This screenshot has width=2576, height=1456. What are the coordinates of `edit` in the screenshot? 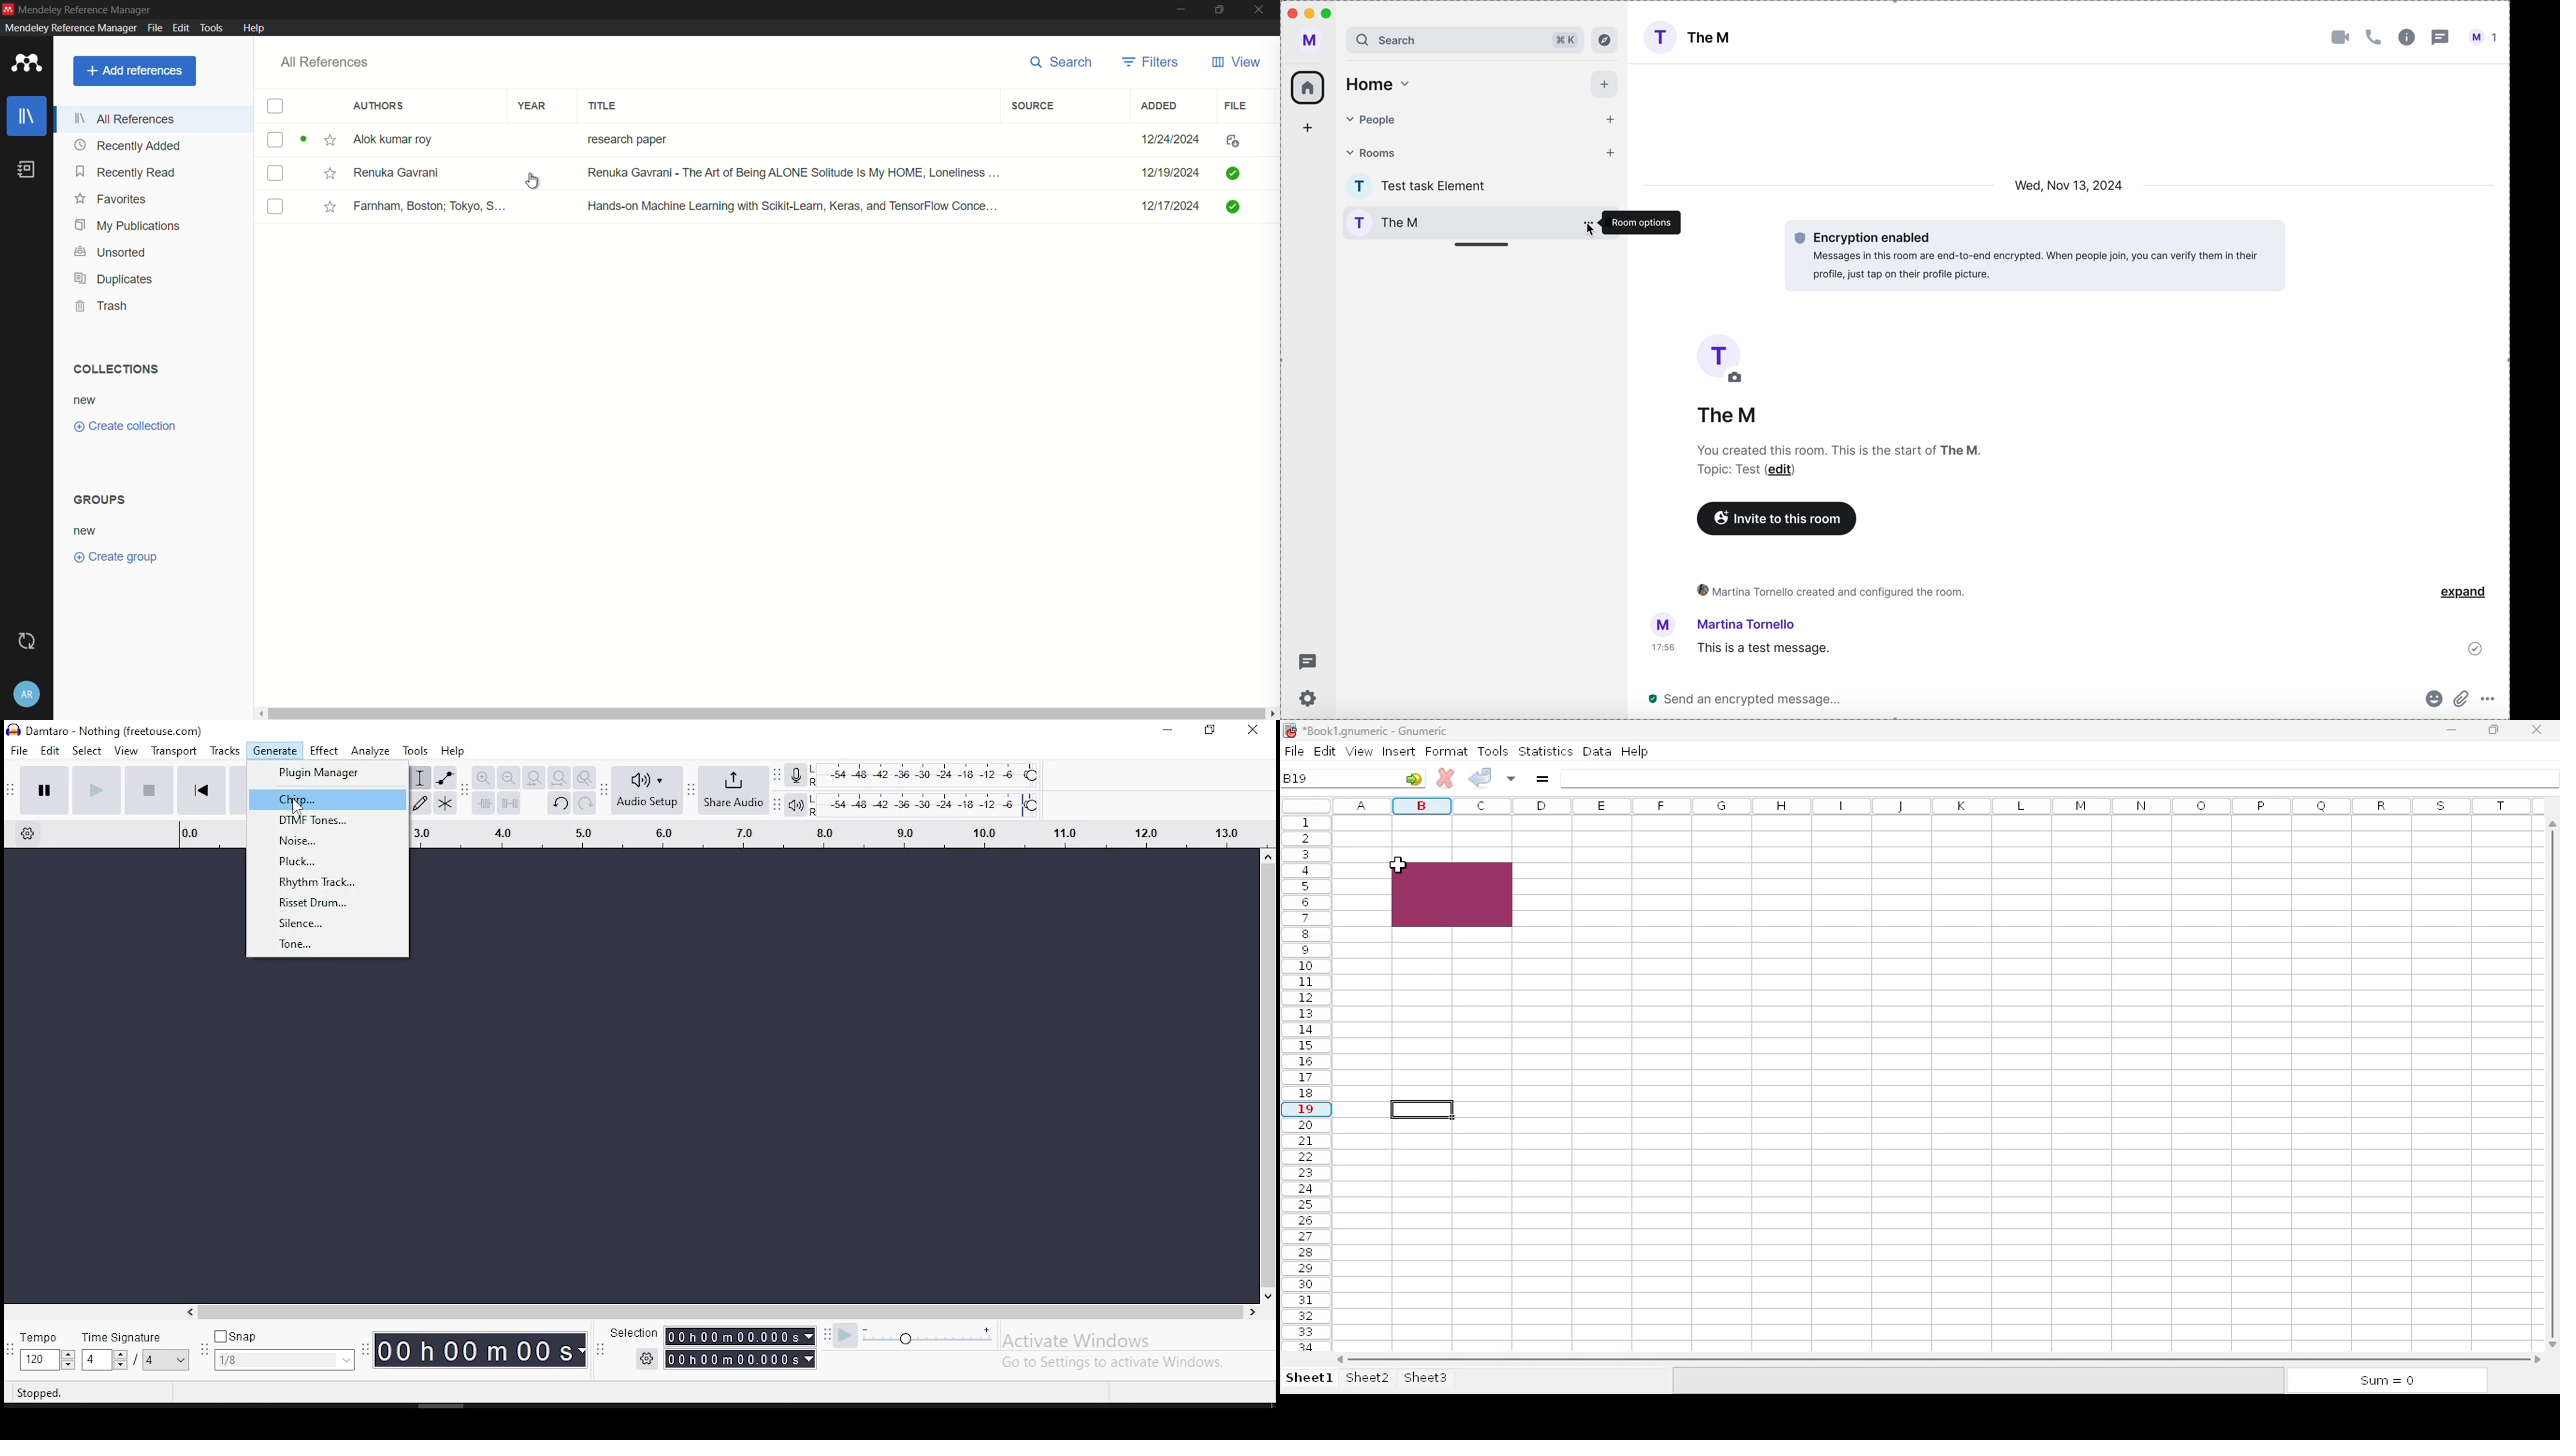 It's located at (1326, 750).